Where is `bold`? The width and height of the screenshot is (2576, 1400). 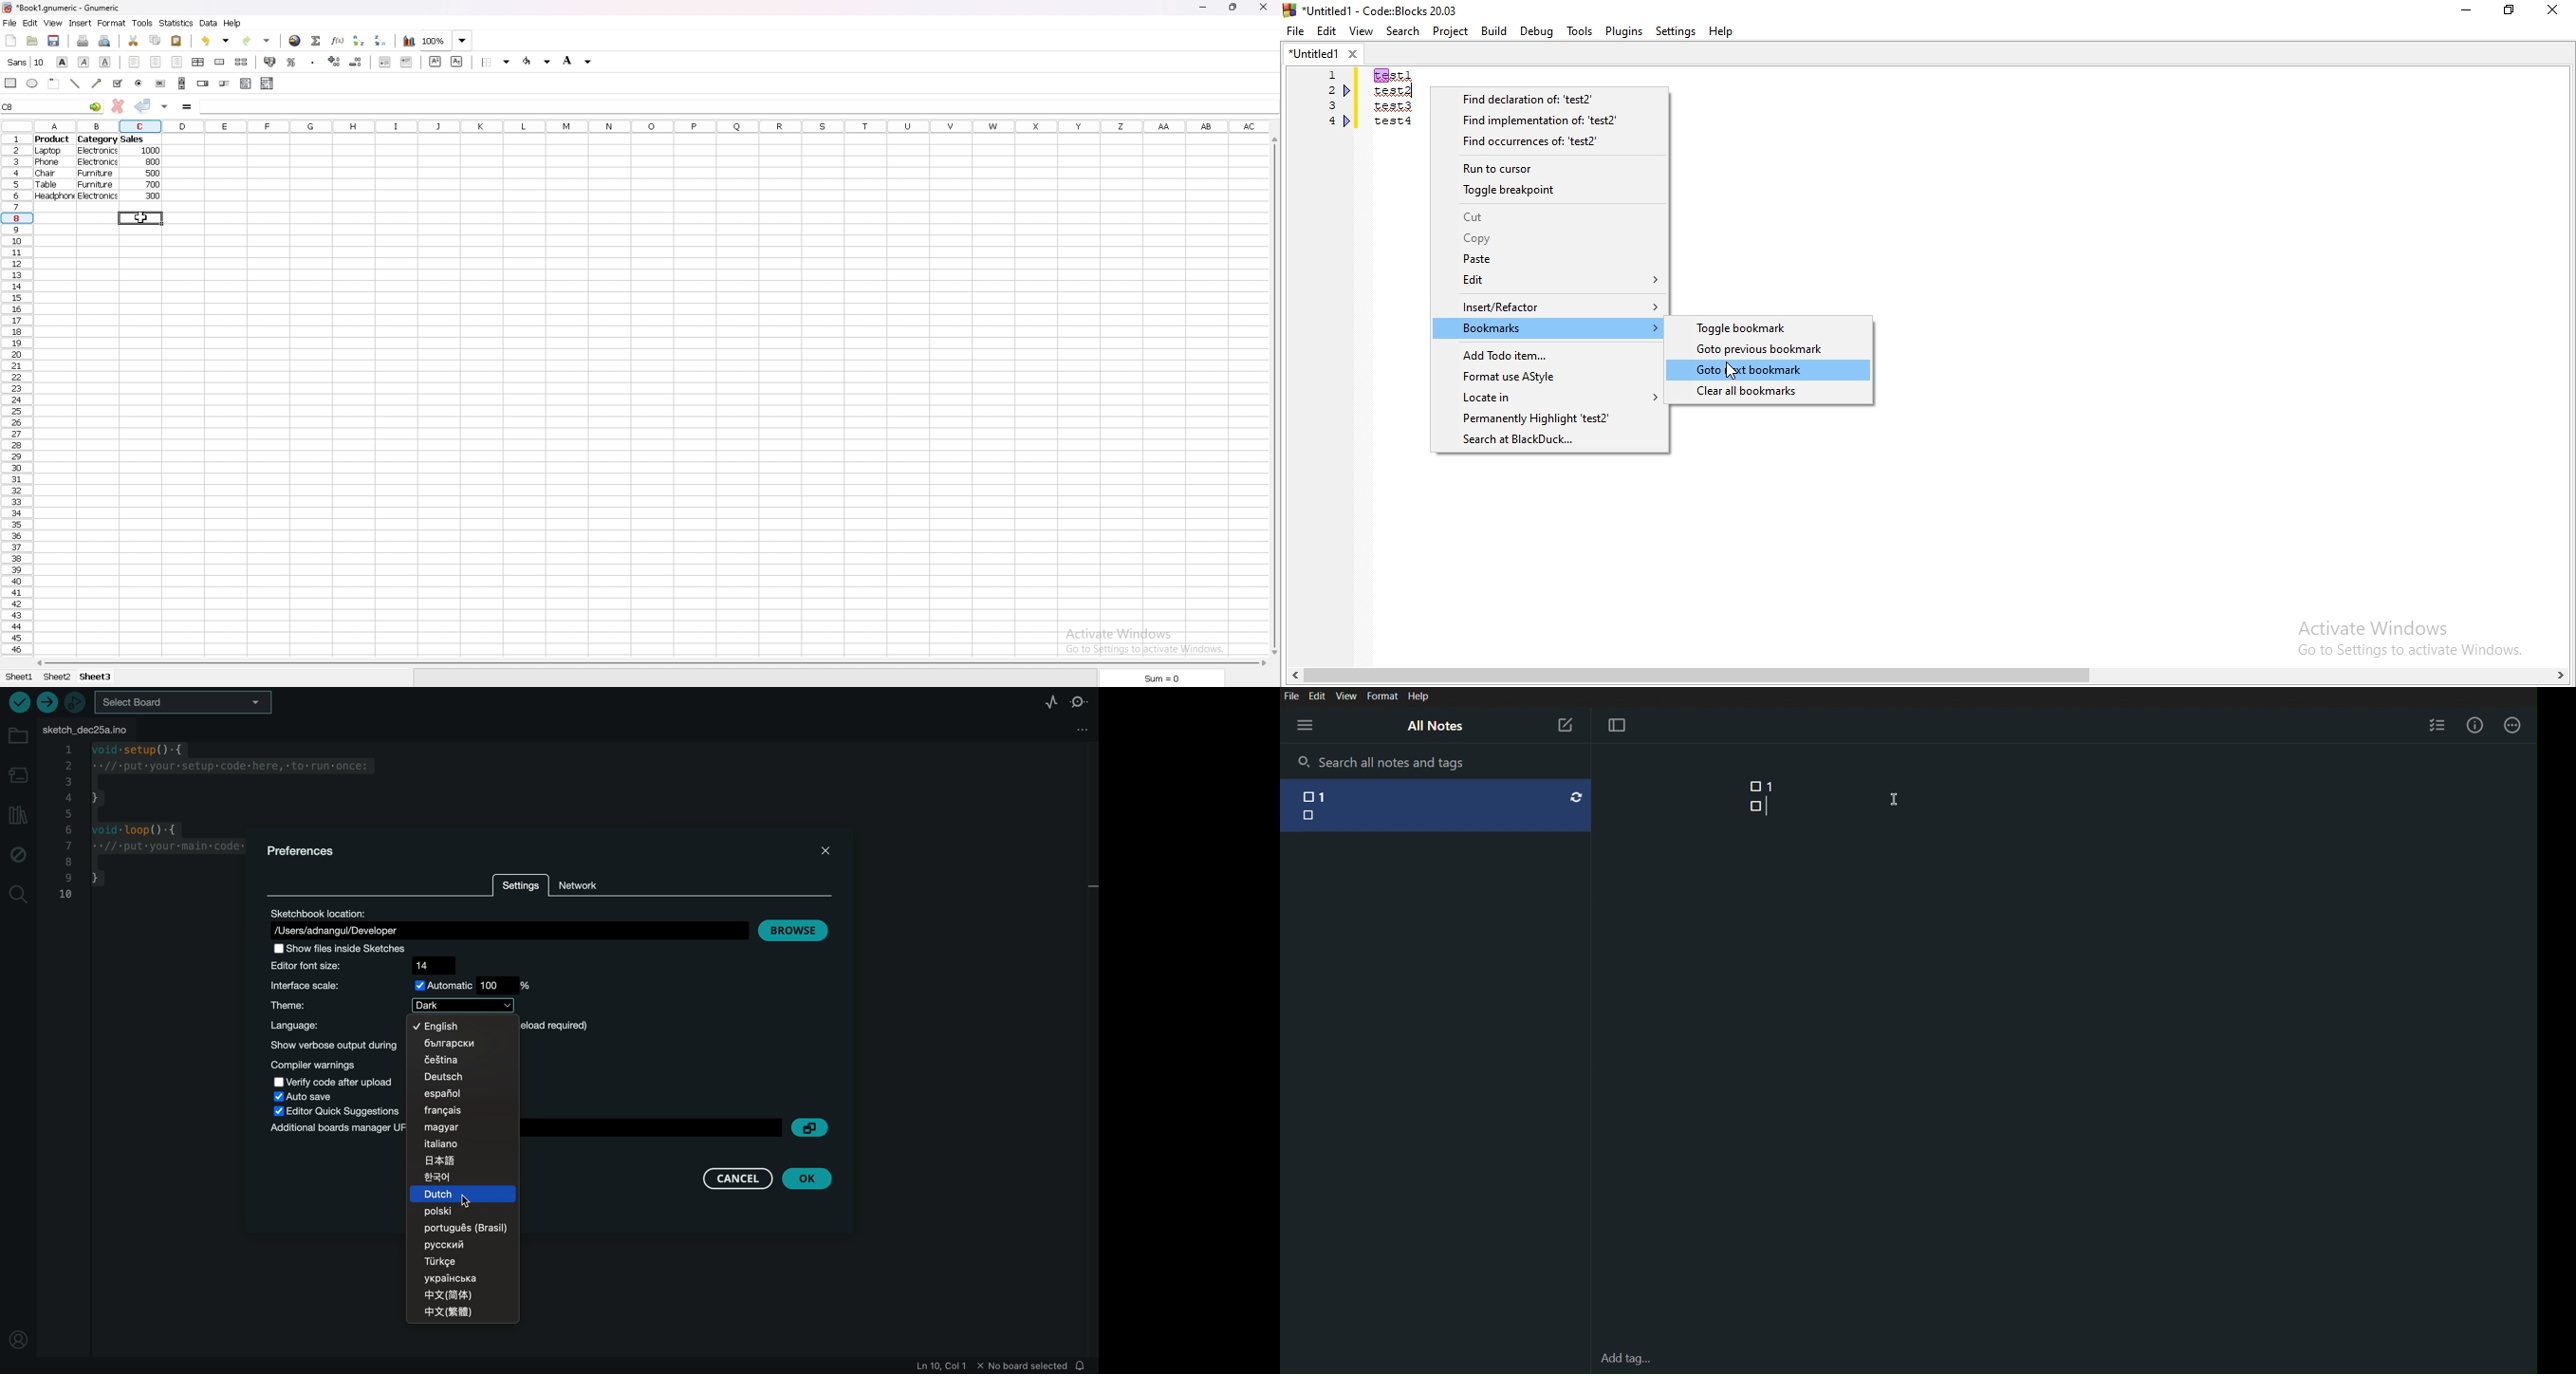
bold is located at coordinates (64, 62).